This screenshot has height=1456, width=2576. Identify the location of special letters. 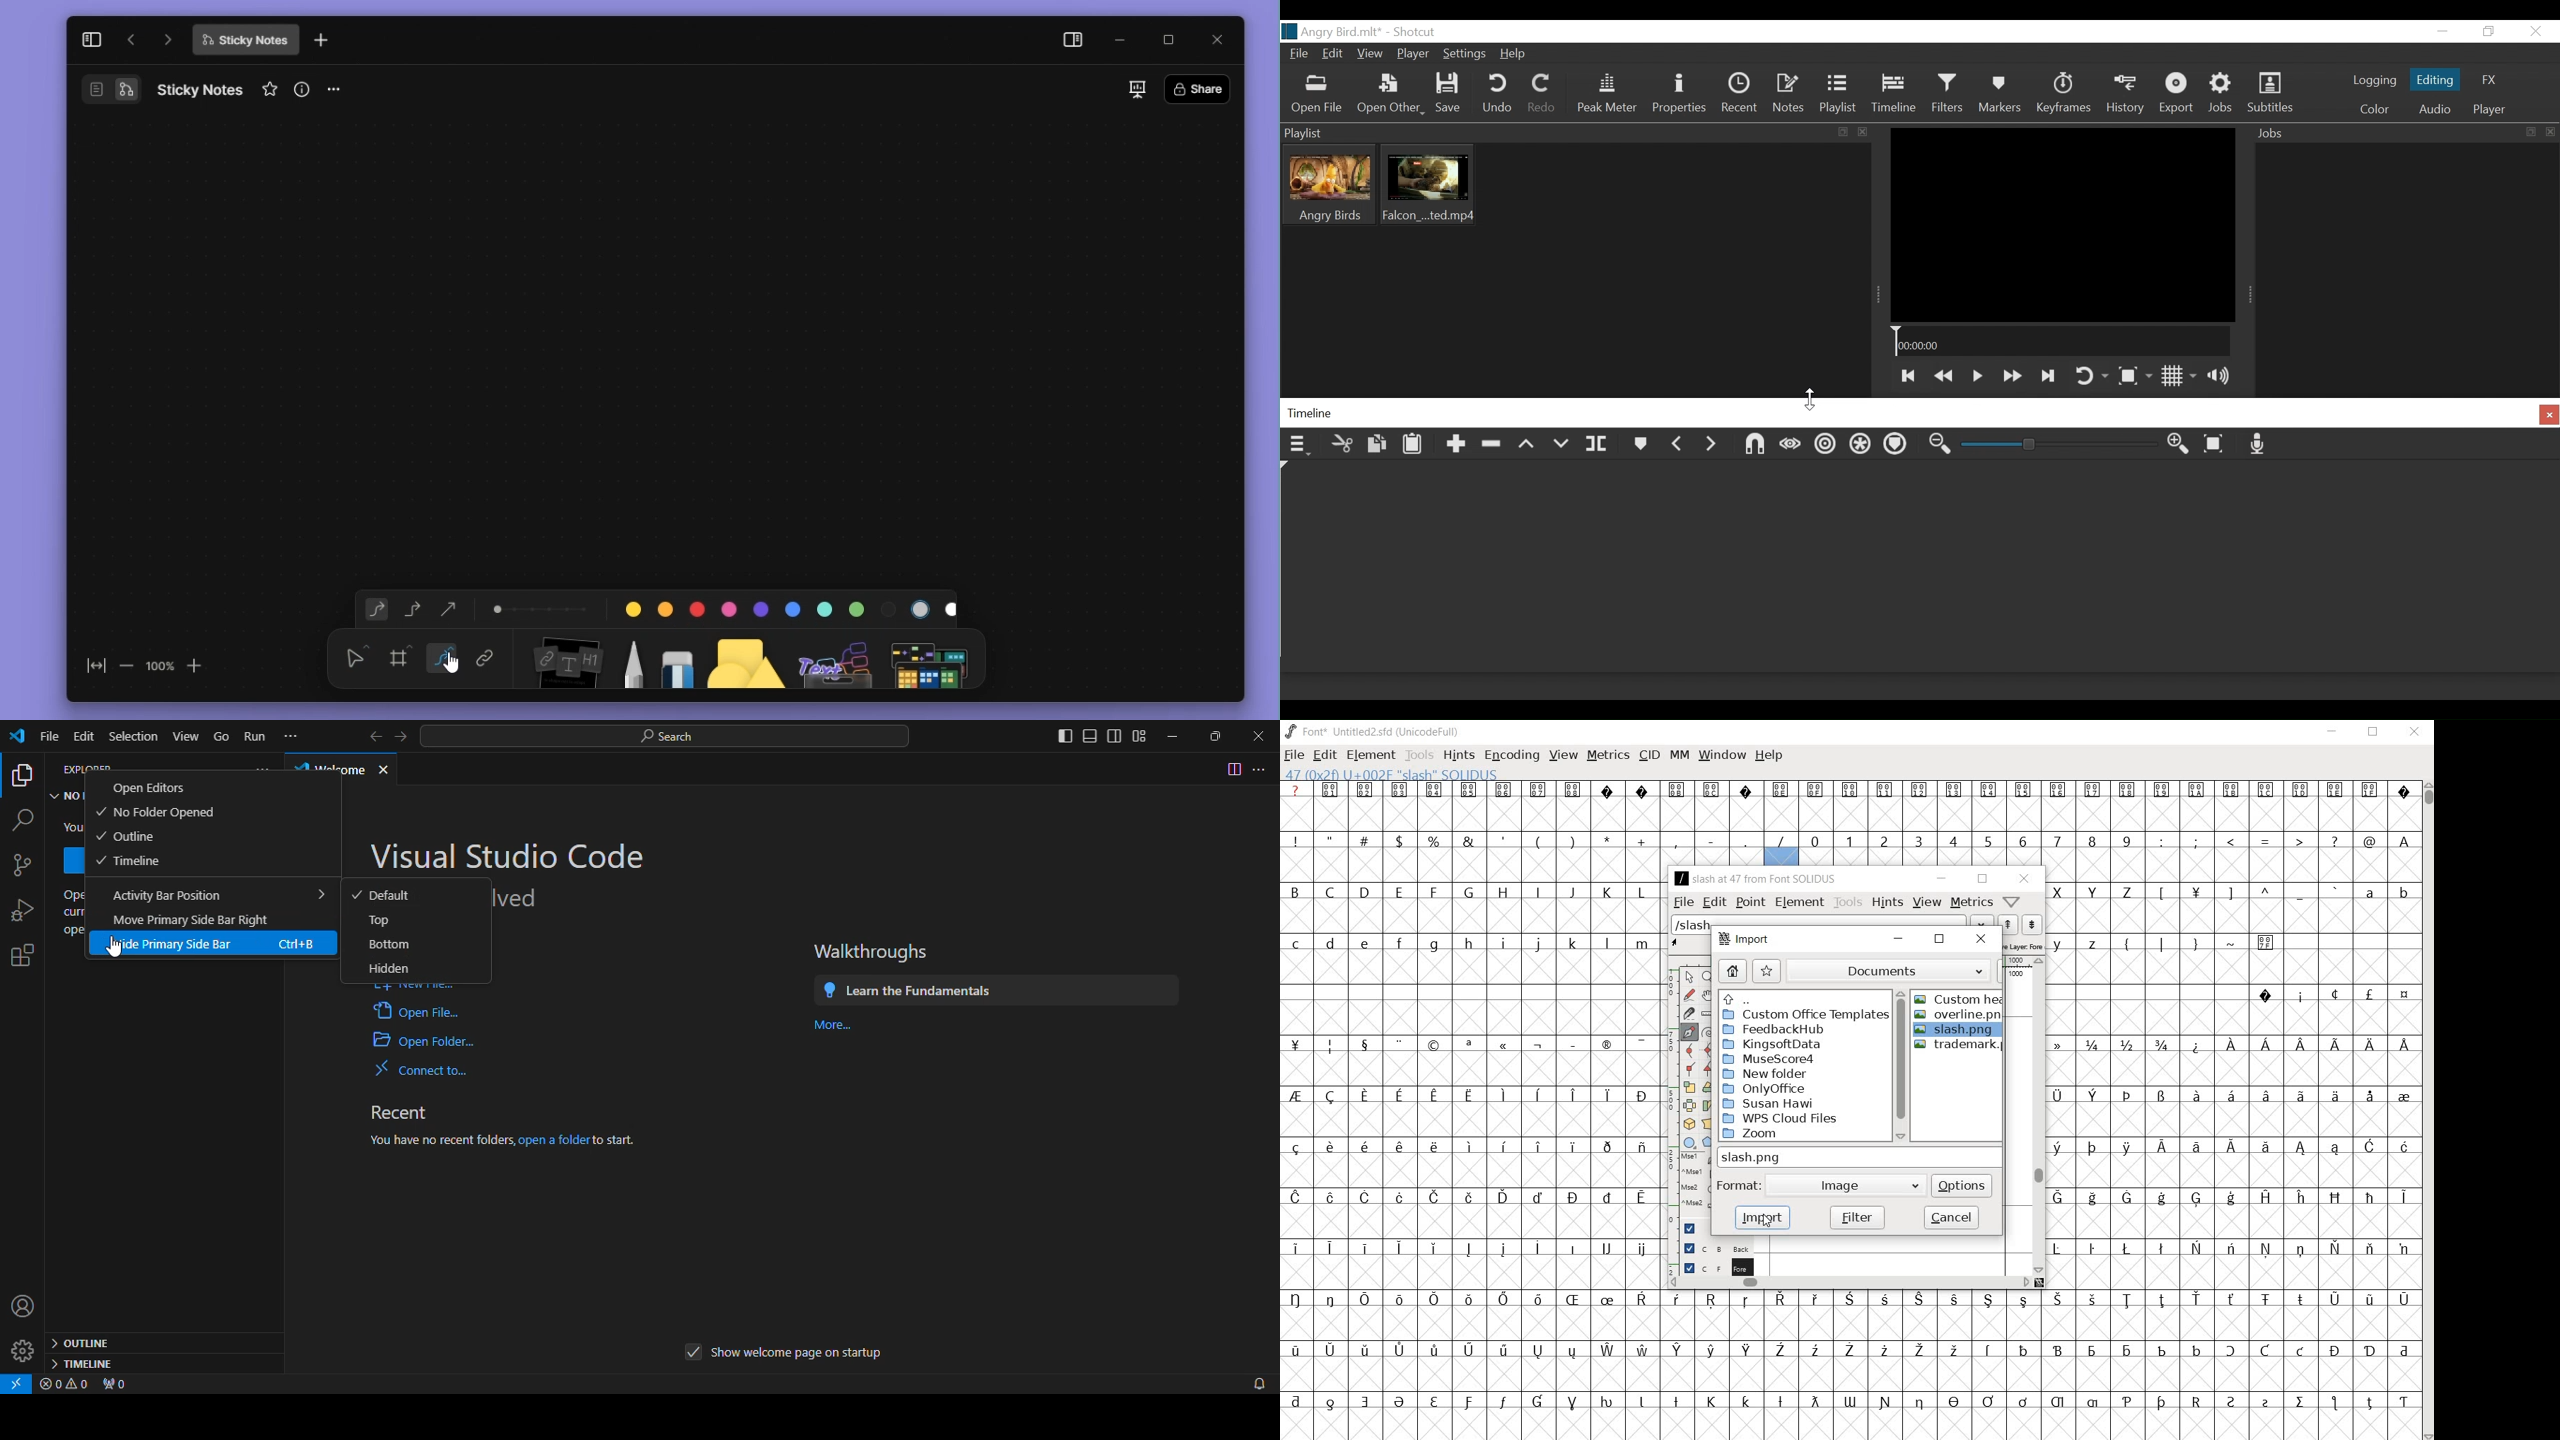
(1847, 1350).